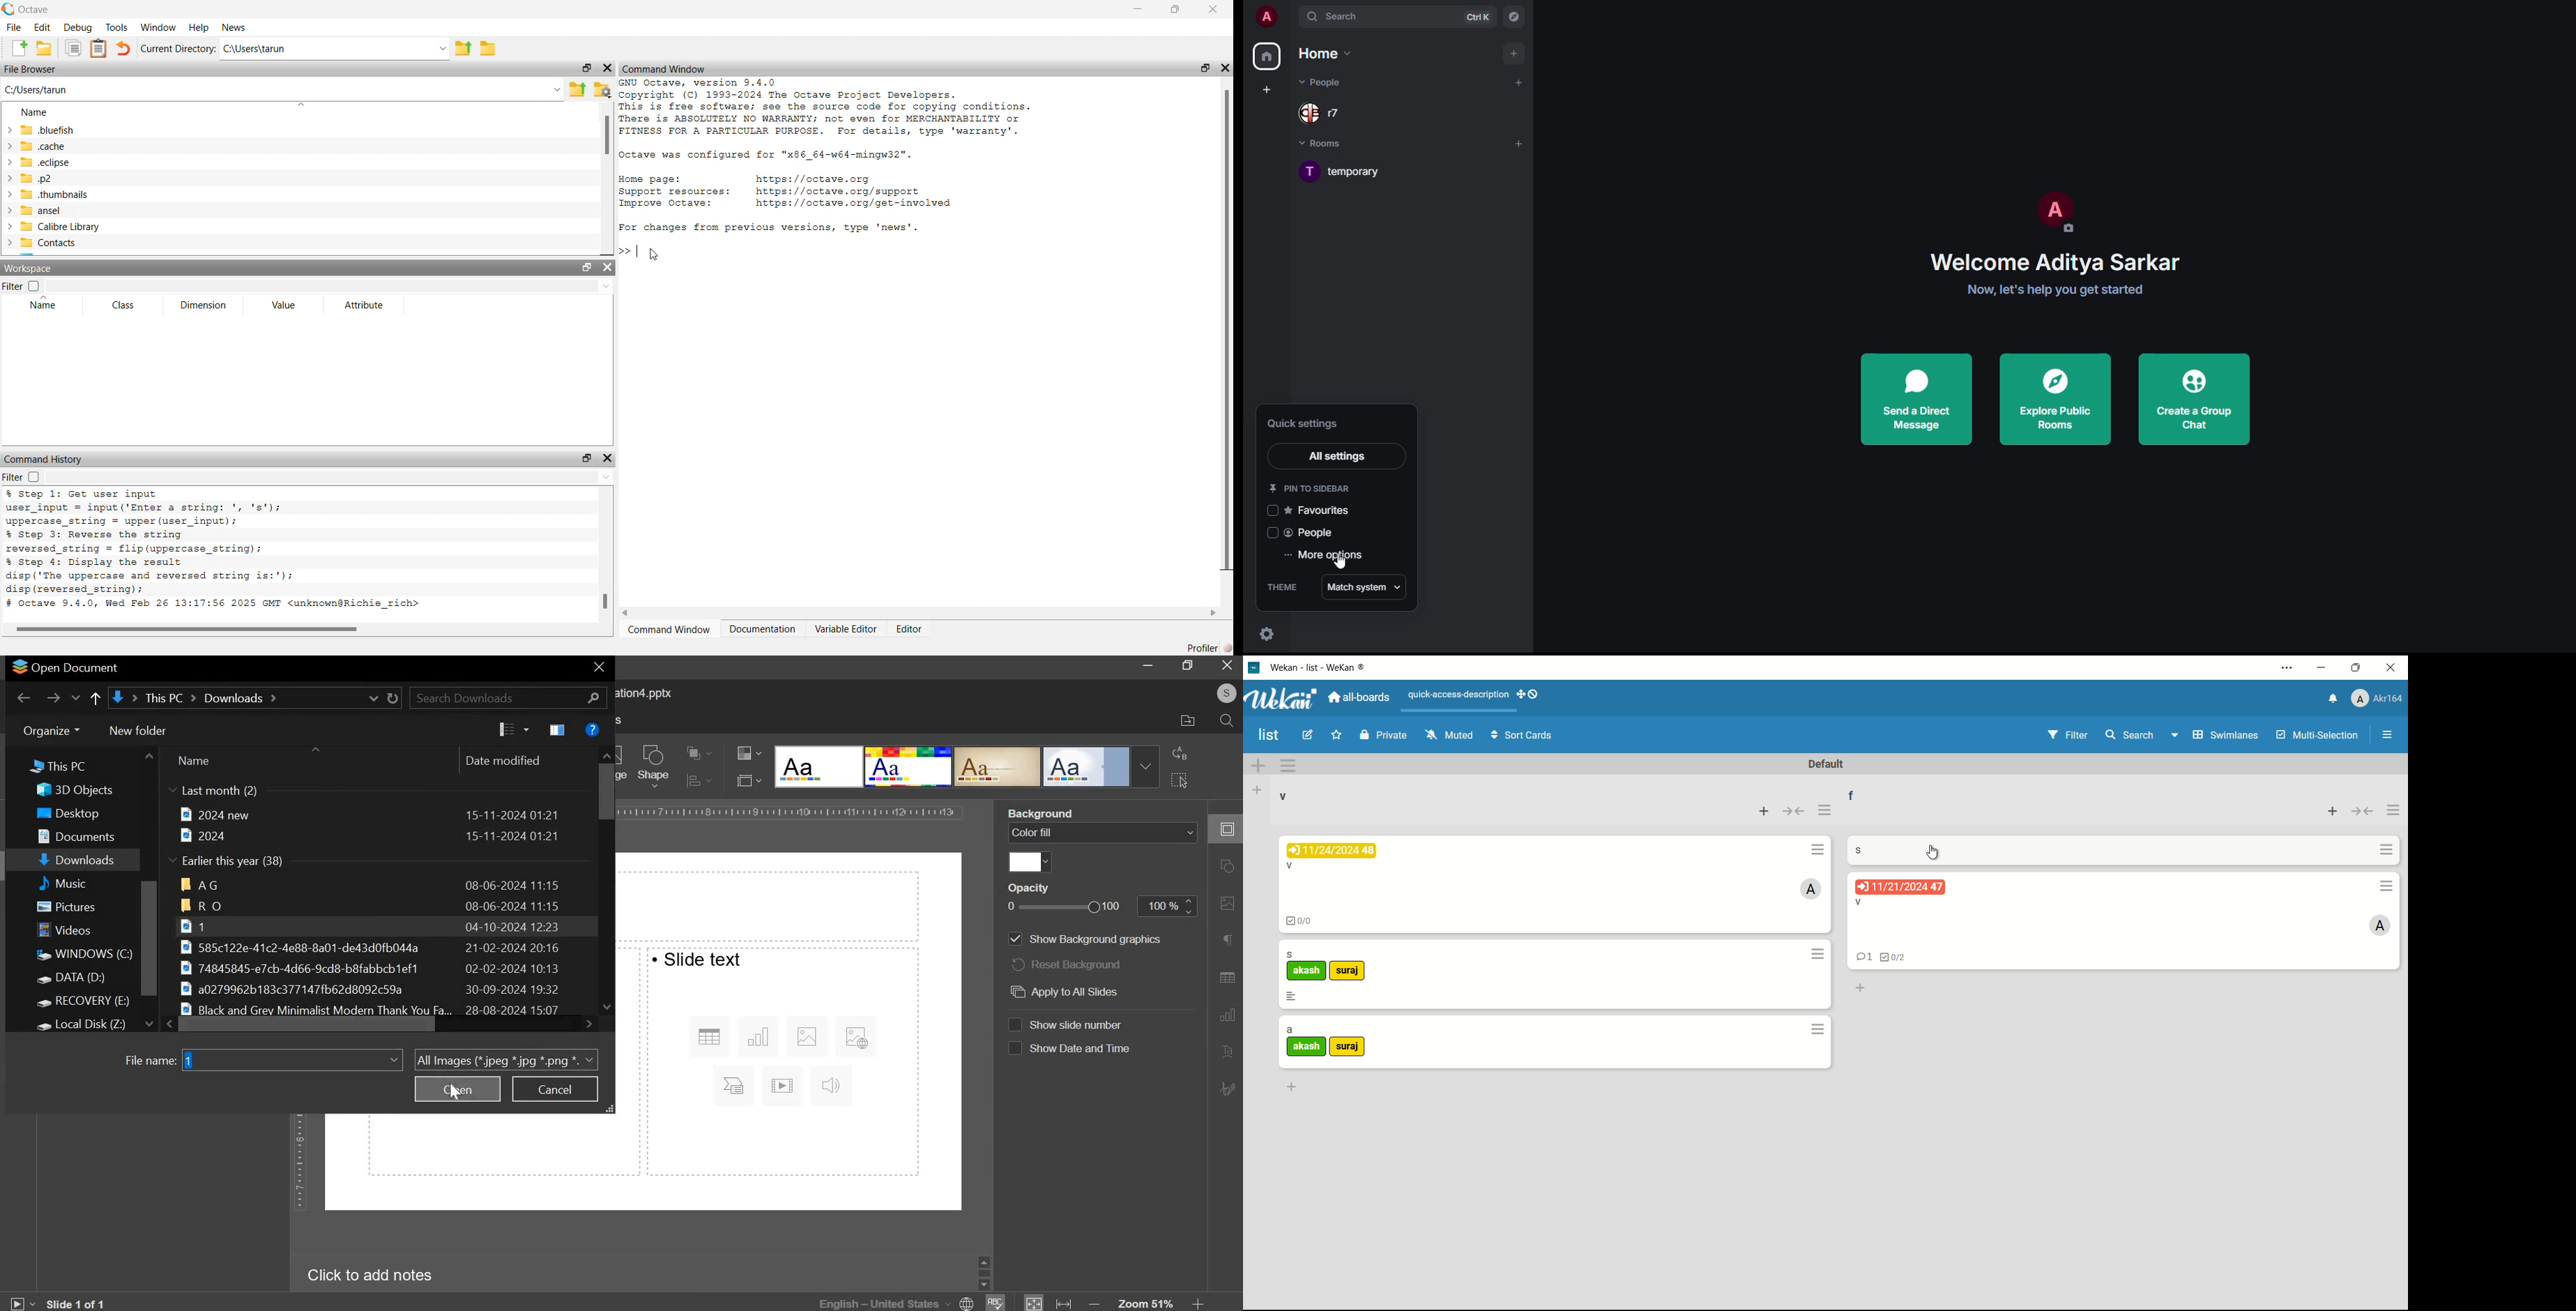  I want to click on theme, so click(1283, 587).